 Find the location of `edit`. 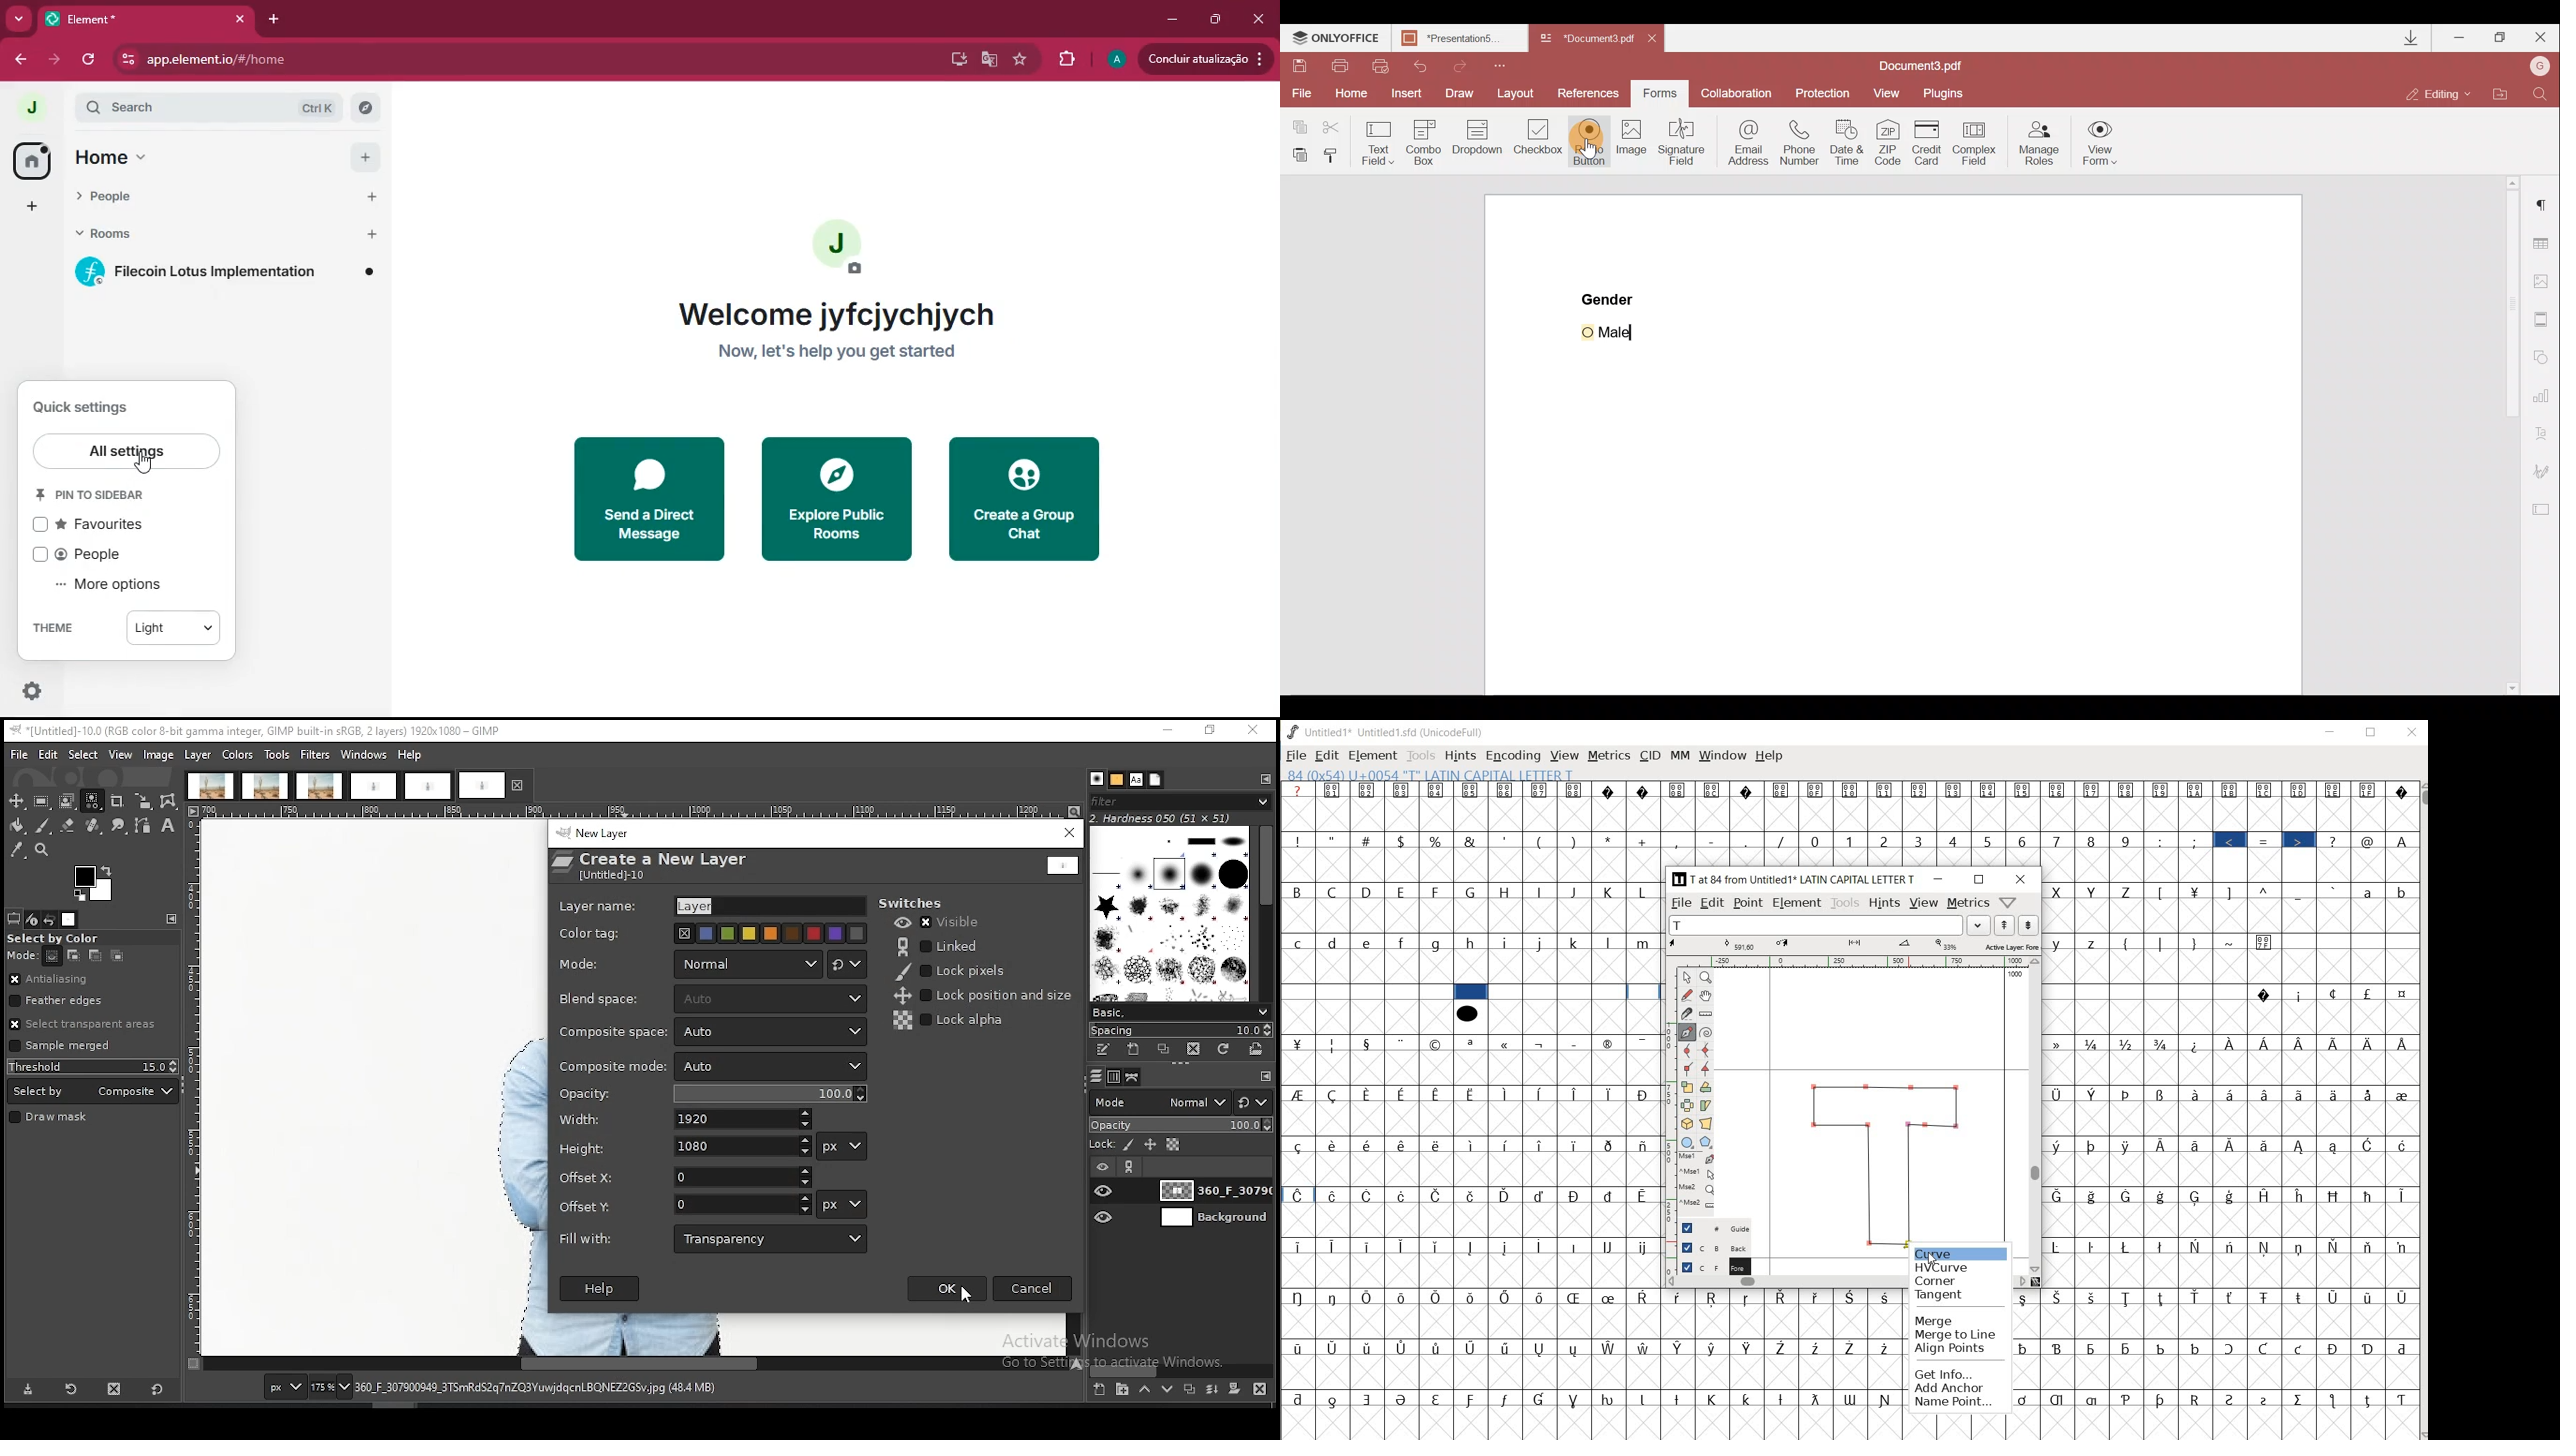

edit is located at coordinates (1326, 755).